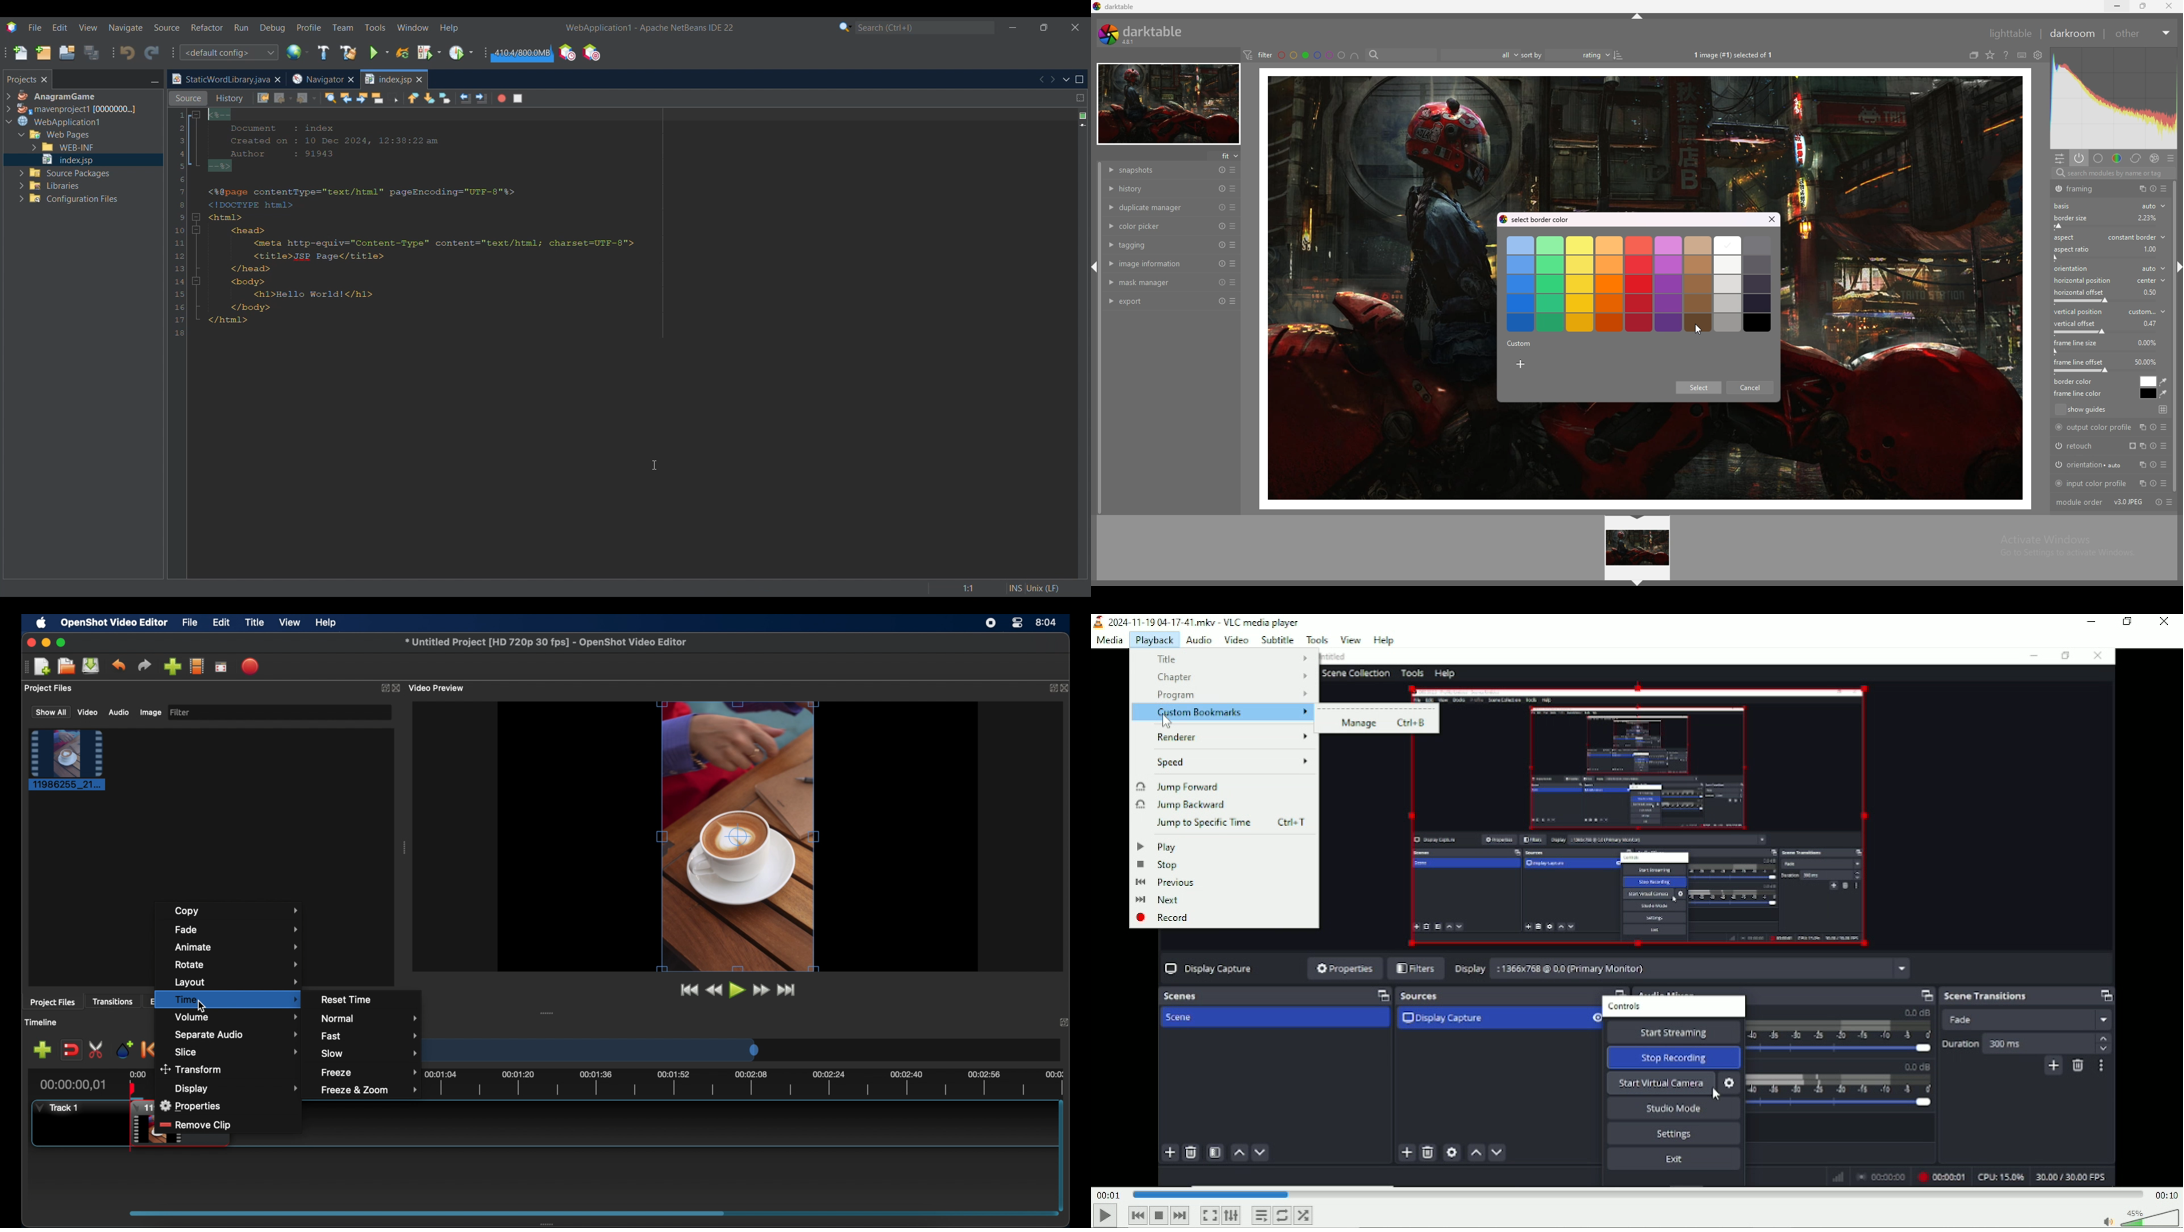 This screenshot has height=1232, width=2184. Describe the element at coordinates (426, 1212) in the screenshot. I see `scroll box` at that location.